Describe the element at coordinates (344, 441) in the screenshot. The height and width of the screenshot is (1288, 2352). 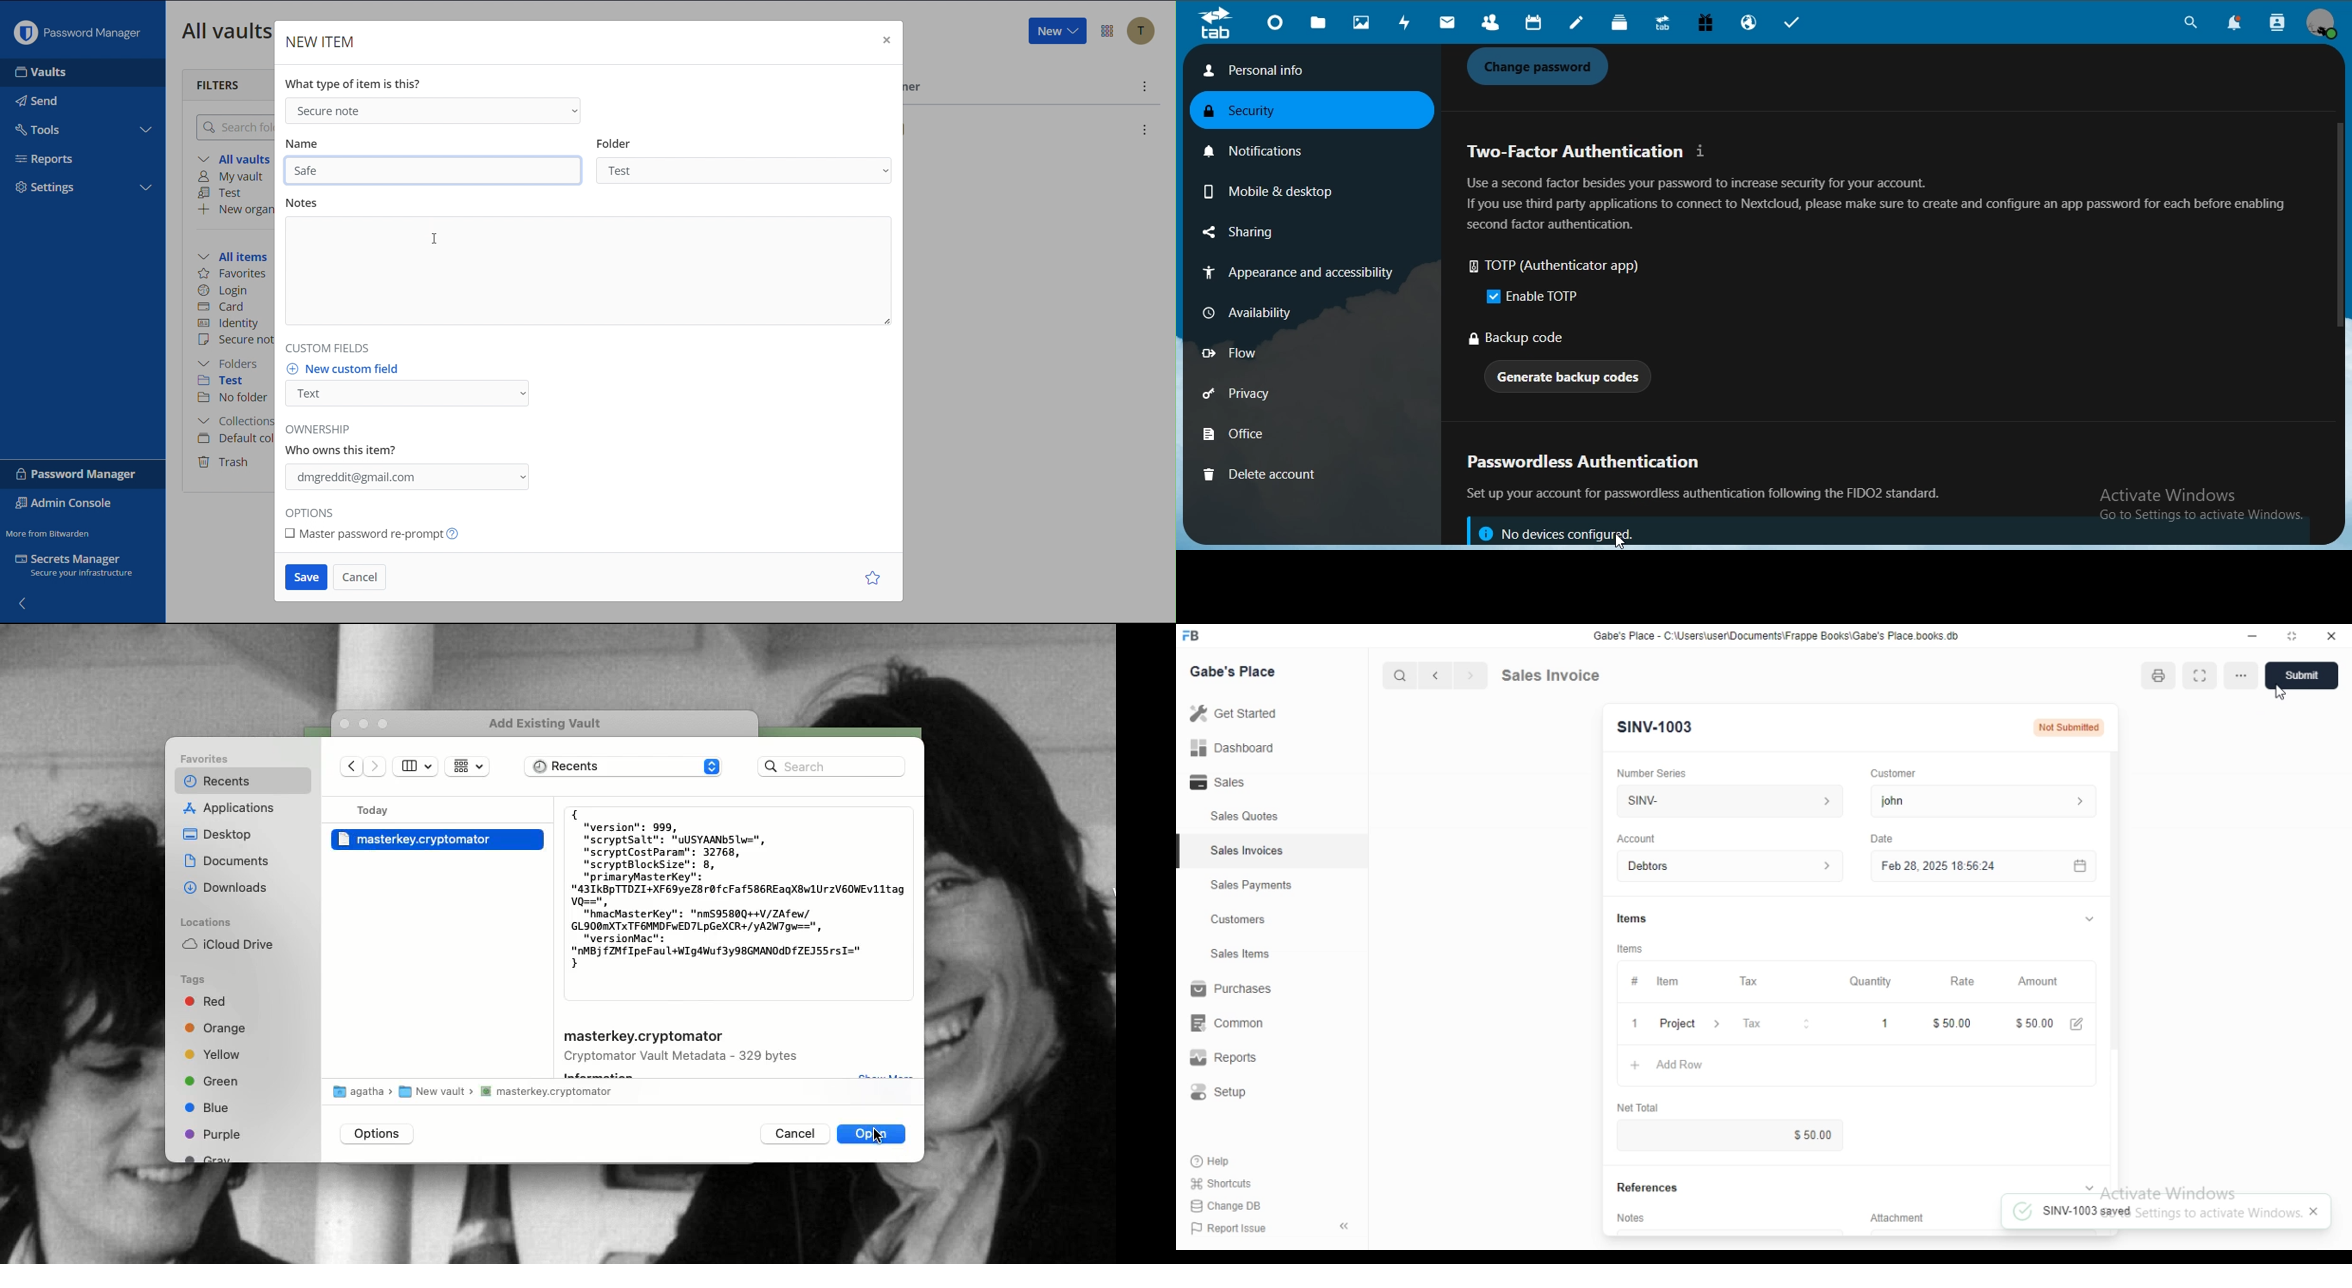
I see `text` at that location.